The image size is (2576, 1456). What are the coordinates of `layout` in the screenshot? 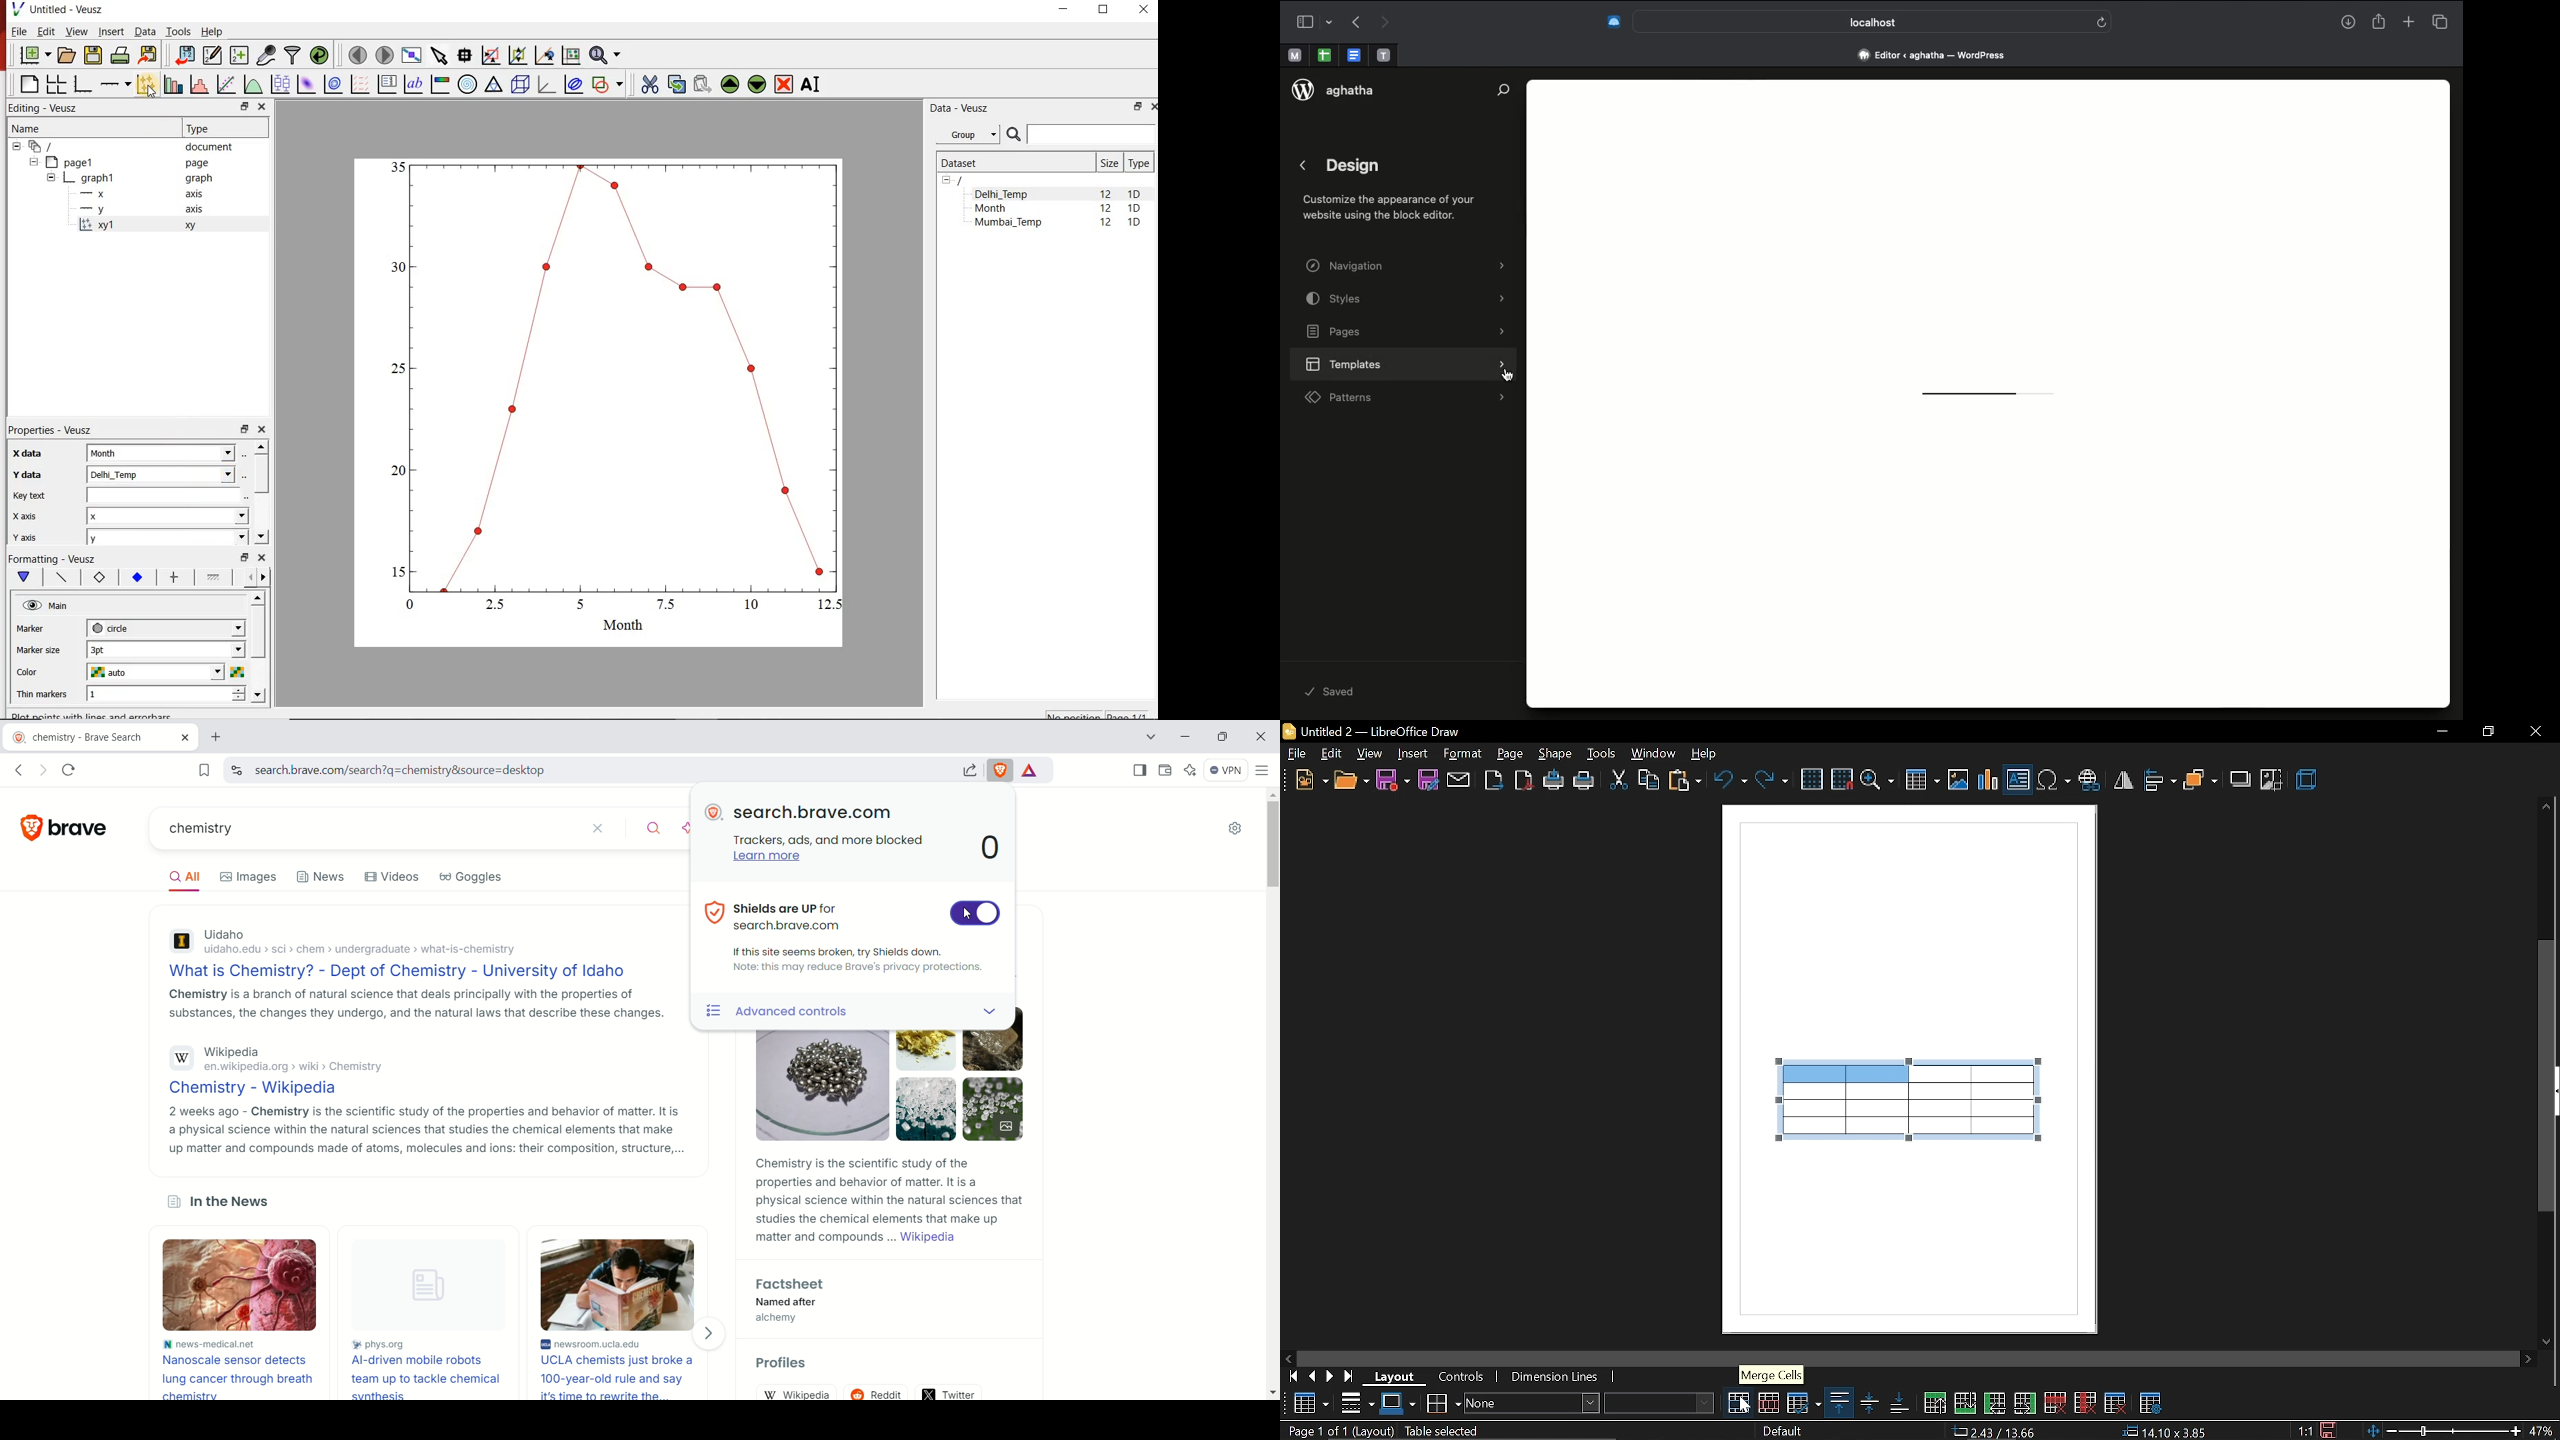 It's located at (1399, 1377).